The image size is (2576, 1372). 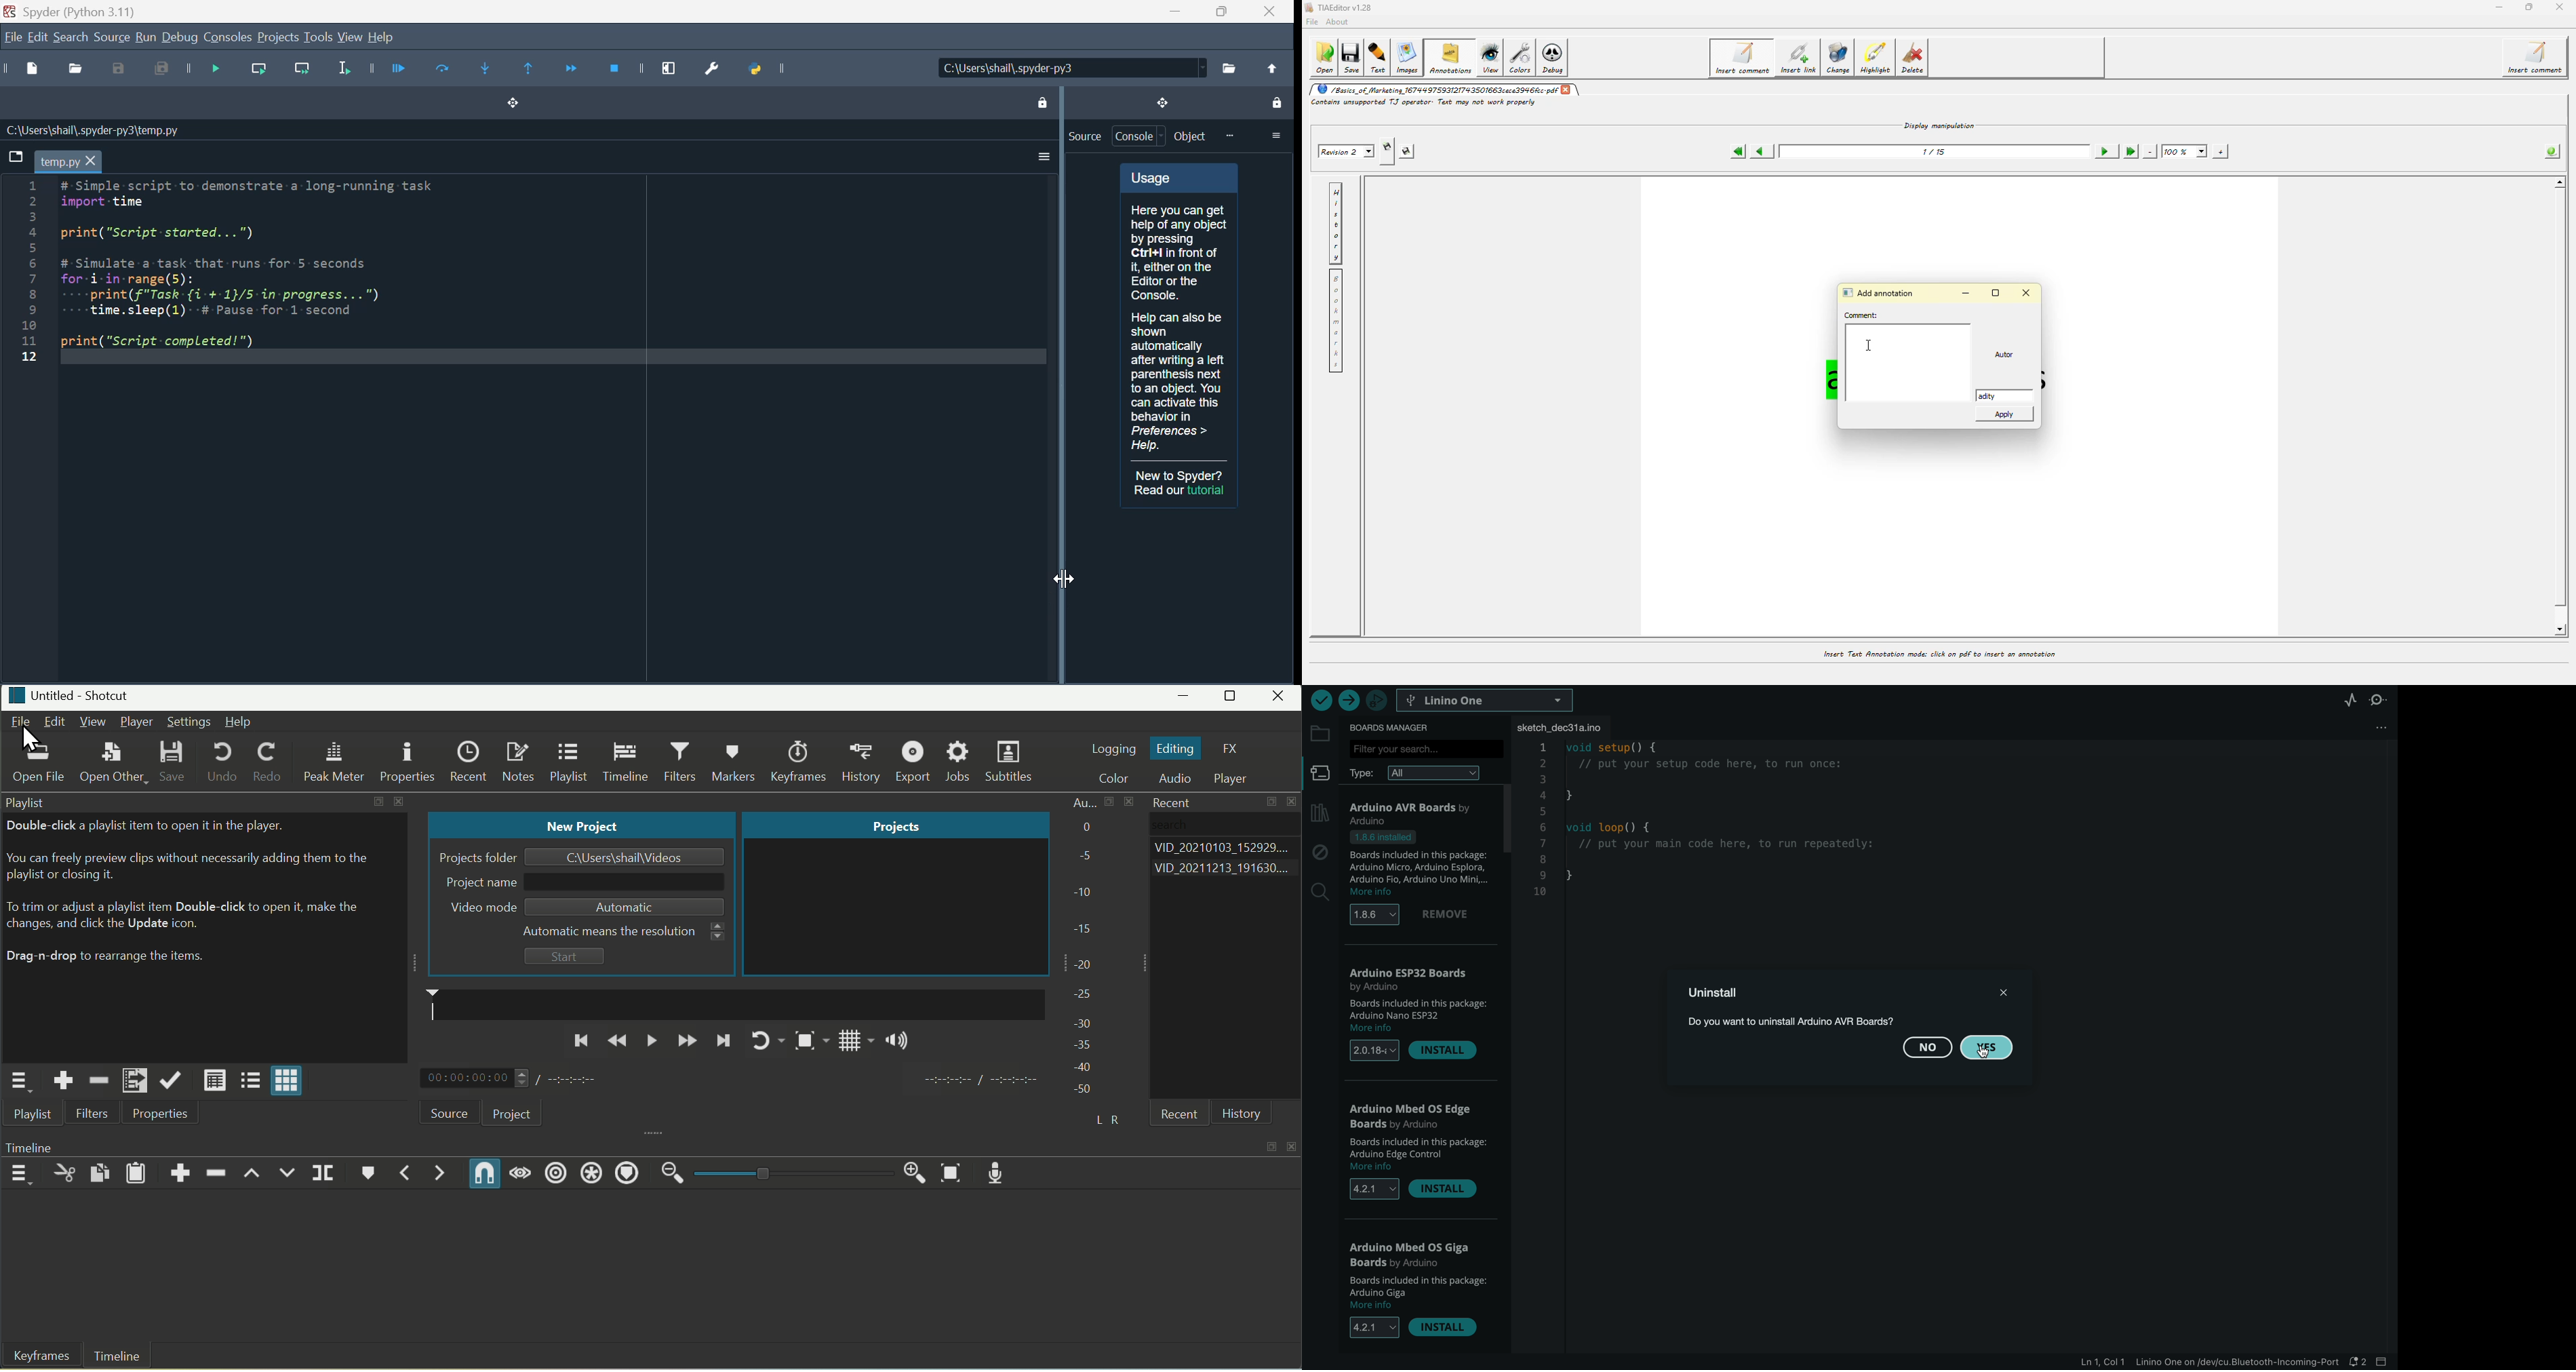 I want to click on Python code, so click(x=264, y=266).